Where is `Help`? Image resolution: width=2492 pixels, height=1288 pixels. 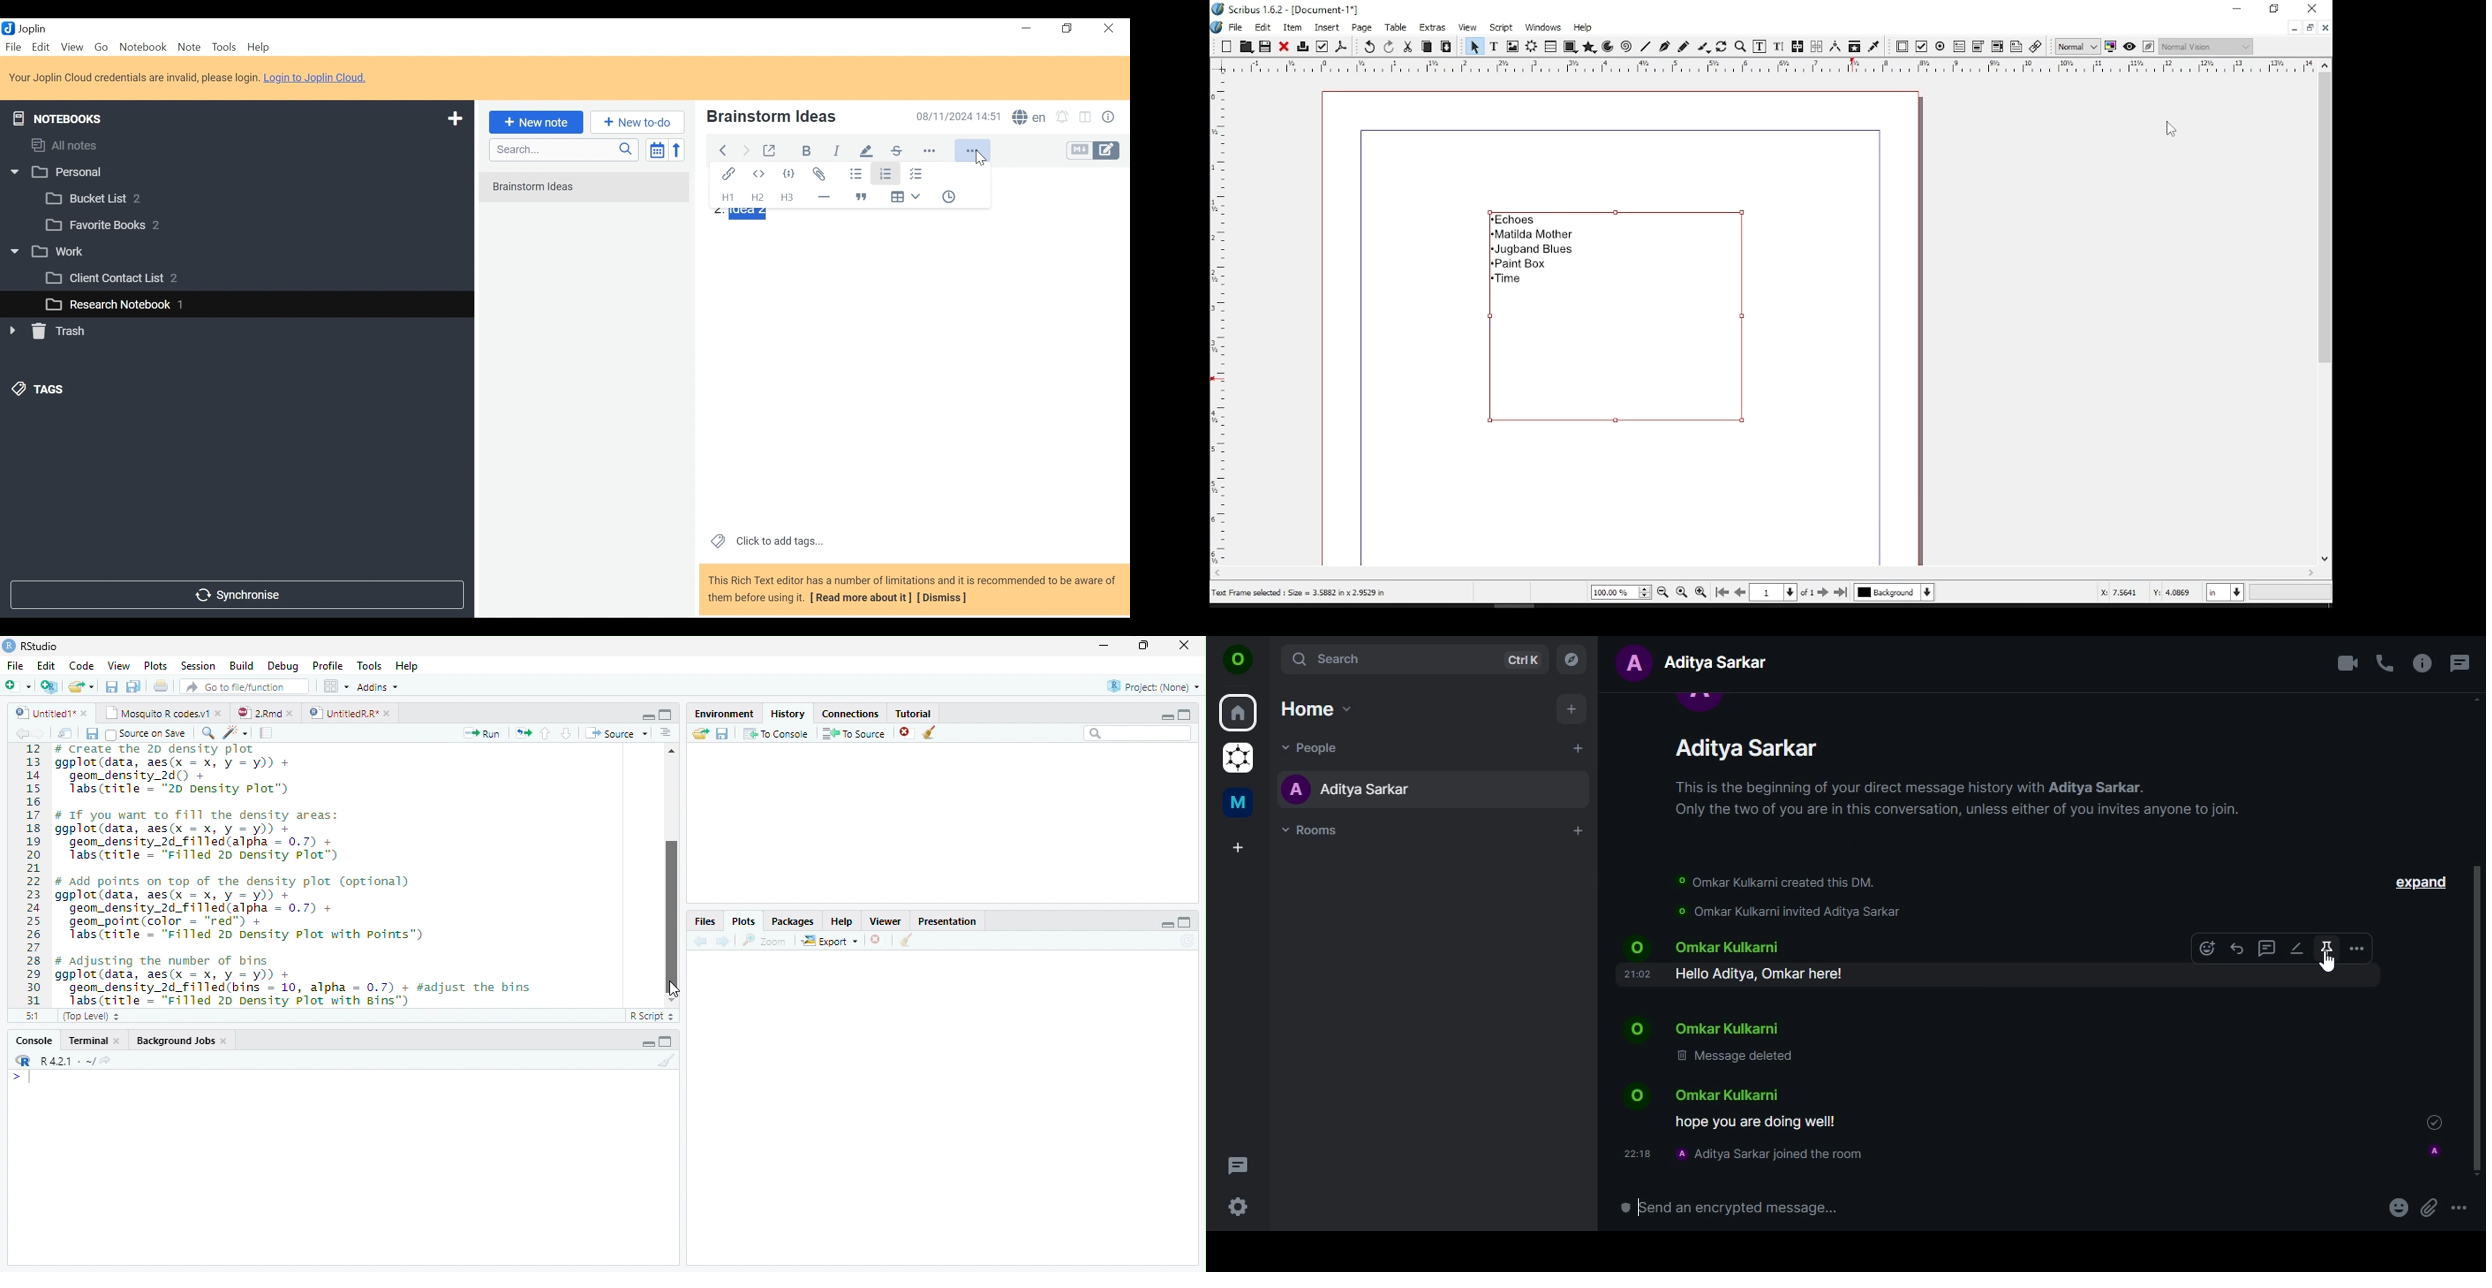 Help is located at coordinates (842, 923).